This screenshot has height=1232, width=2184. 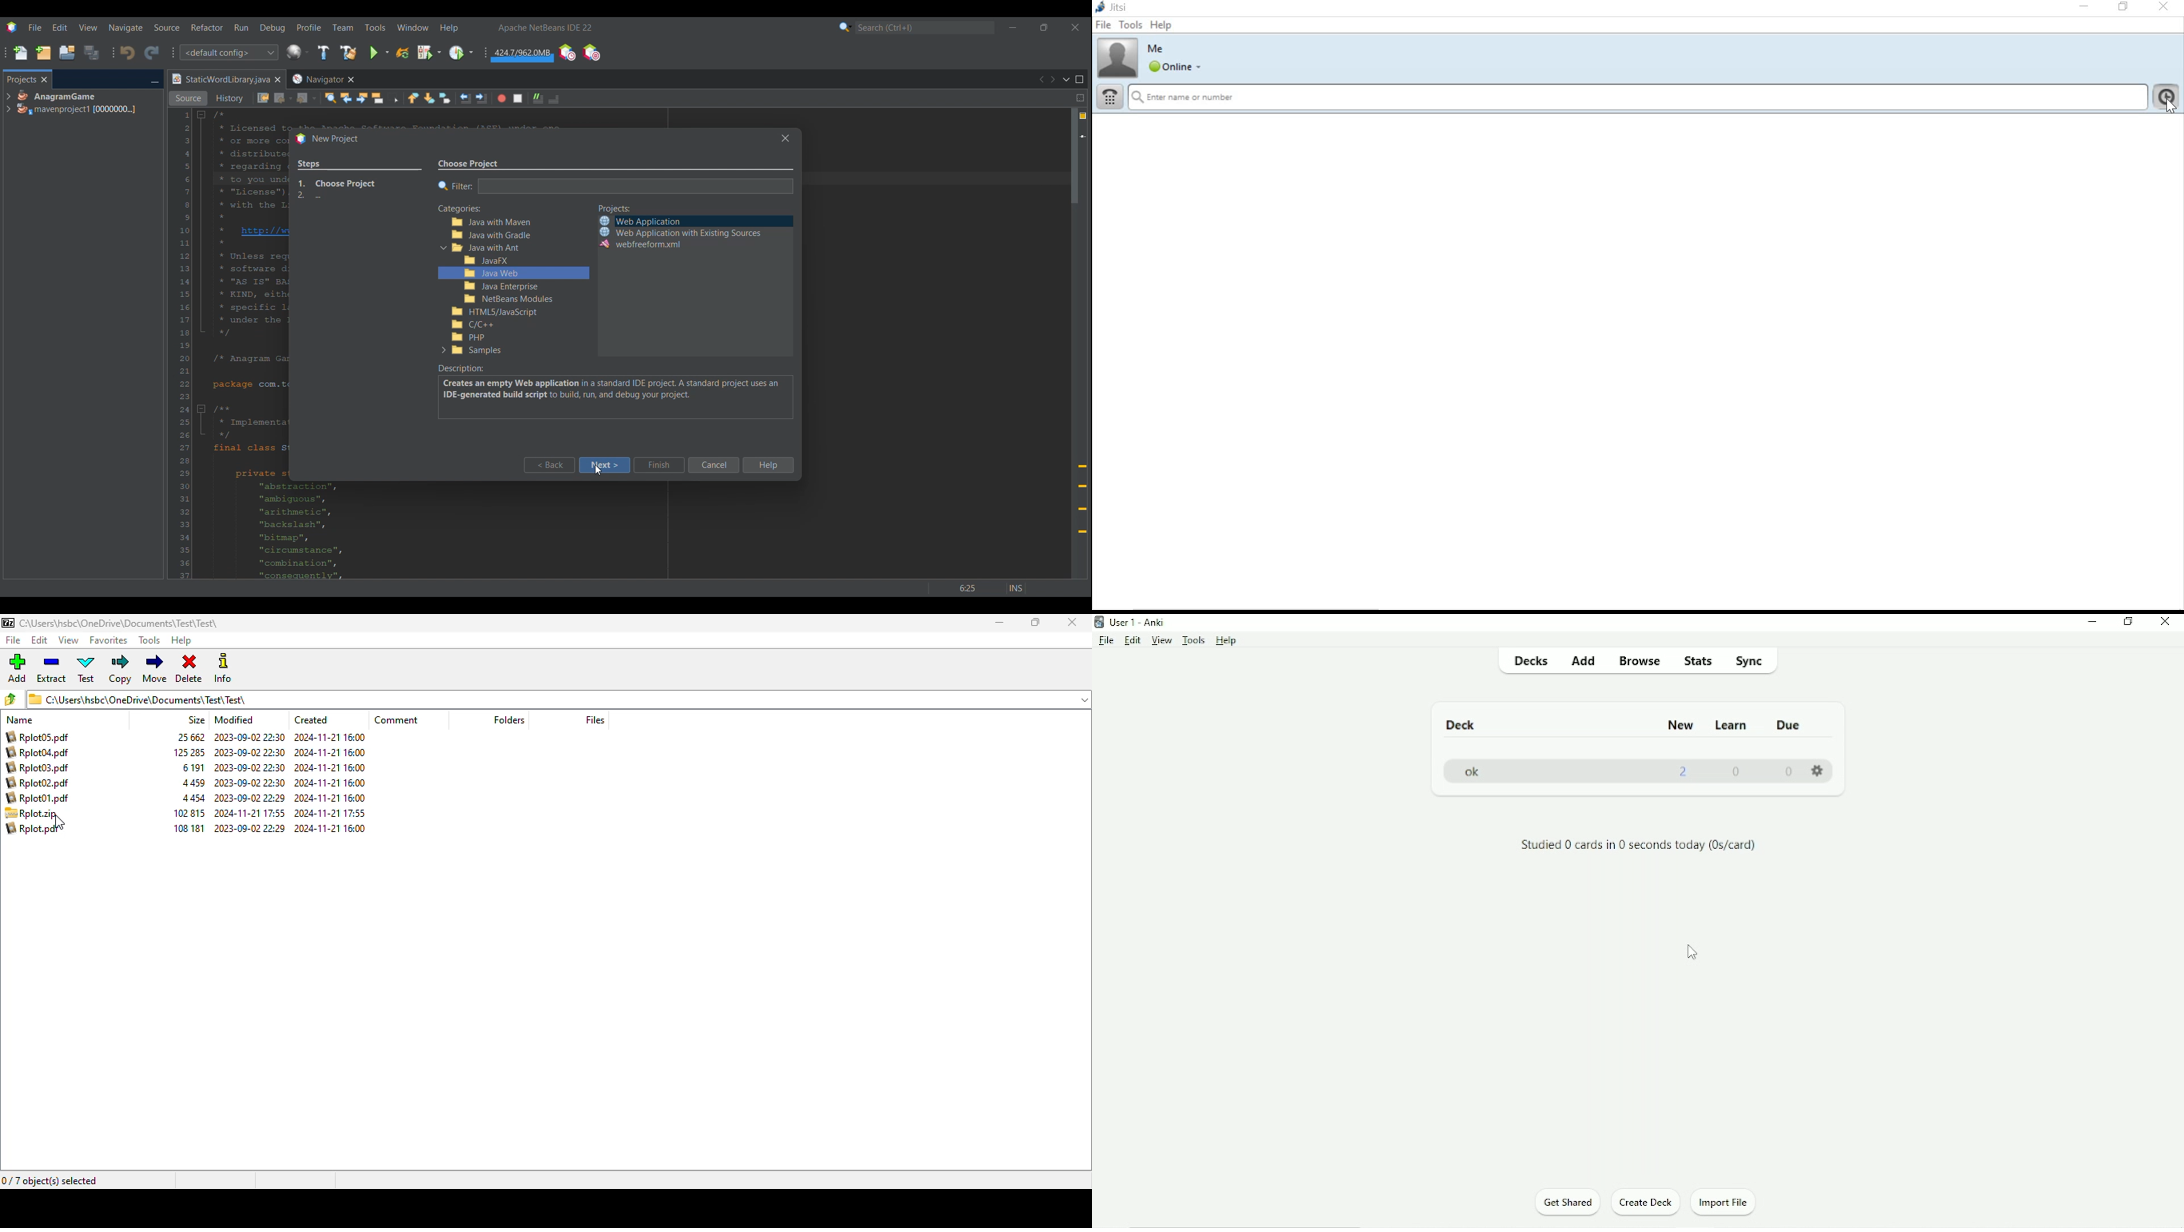 I want to click on Create Deck, so click(x=1647, y=1203).